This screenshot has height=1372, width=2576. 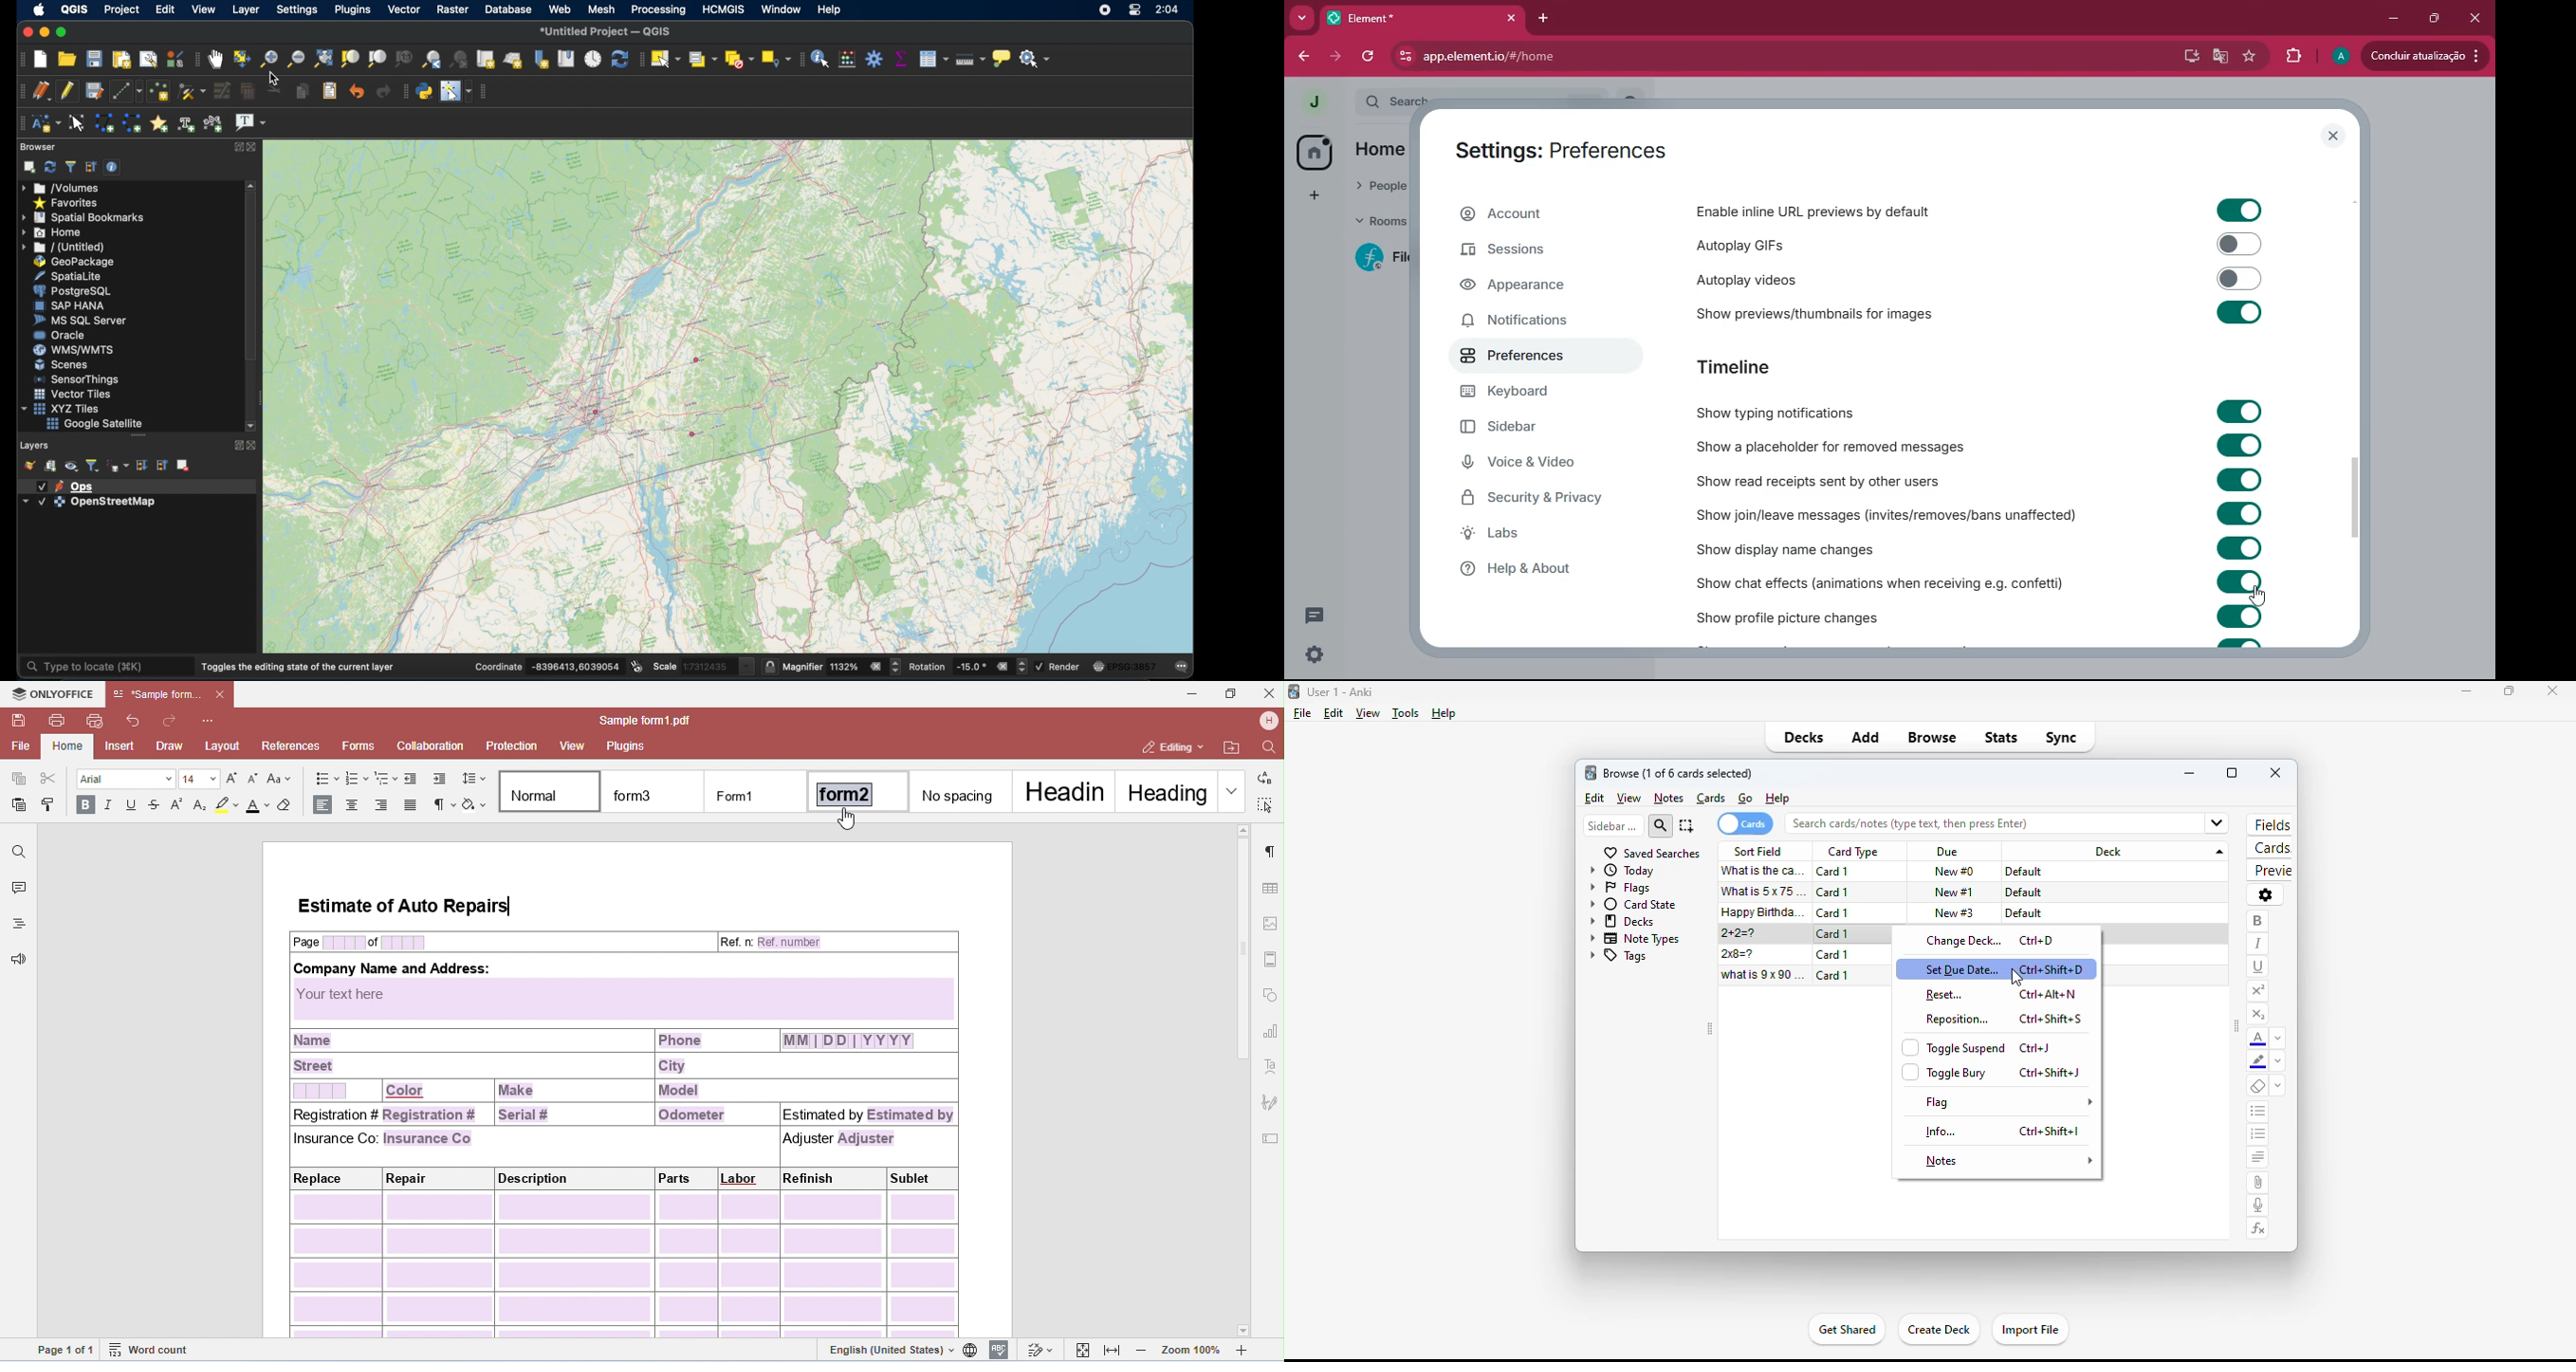 What do you see at coordinates (329, 90) in the screenshot?
I see `paste features ` at bounding box center [329, 90].